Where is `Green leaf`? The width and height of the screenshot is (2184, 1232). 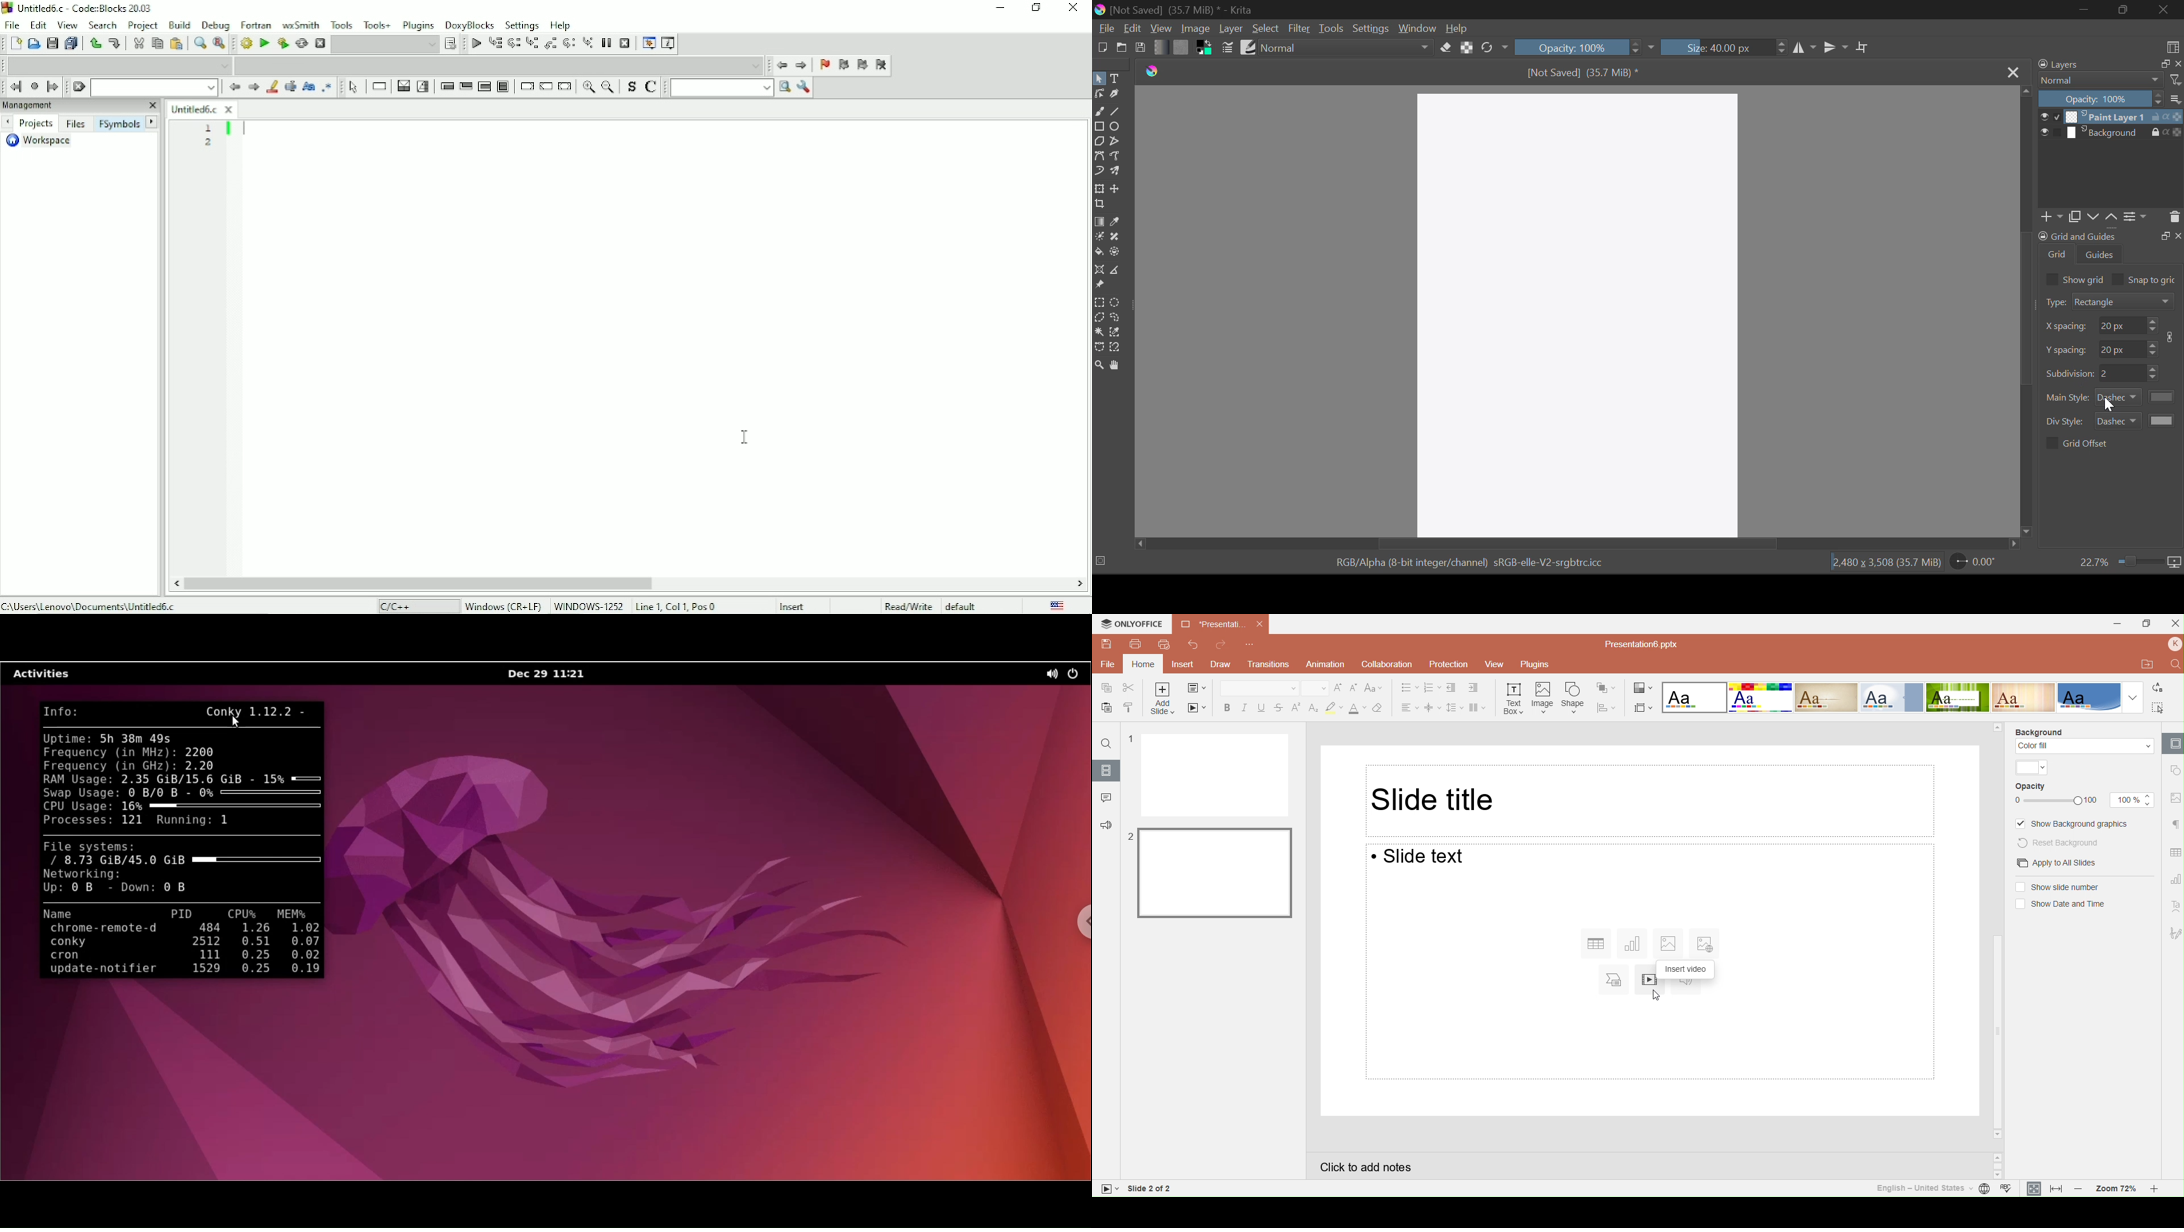
Green leaf is located at coordinates (1958, 698).